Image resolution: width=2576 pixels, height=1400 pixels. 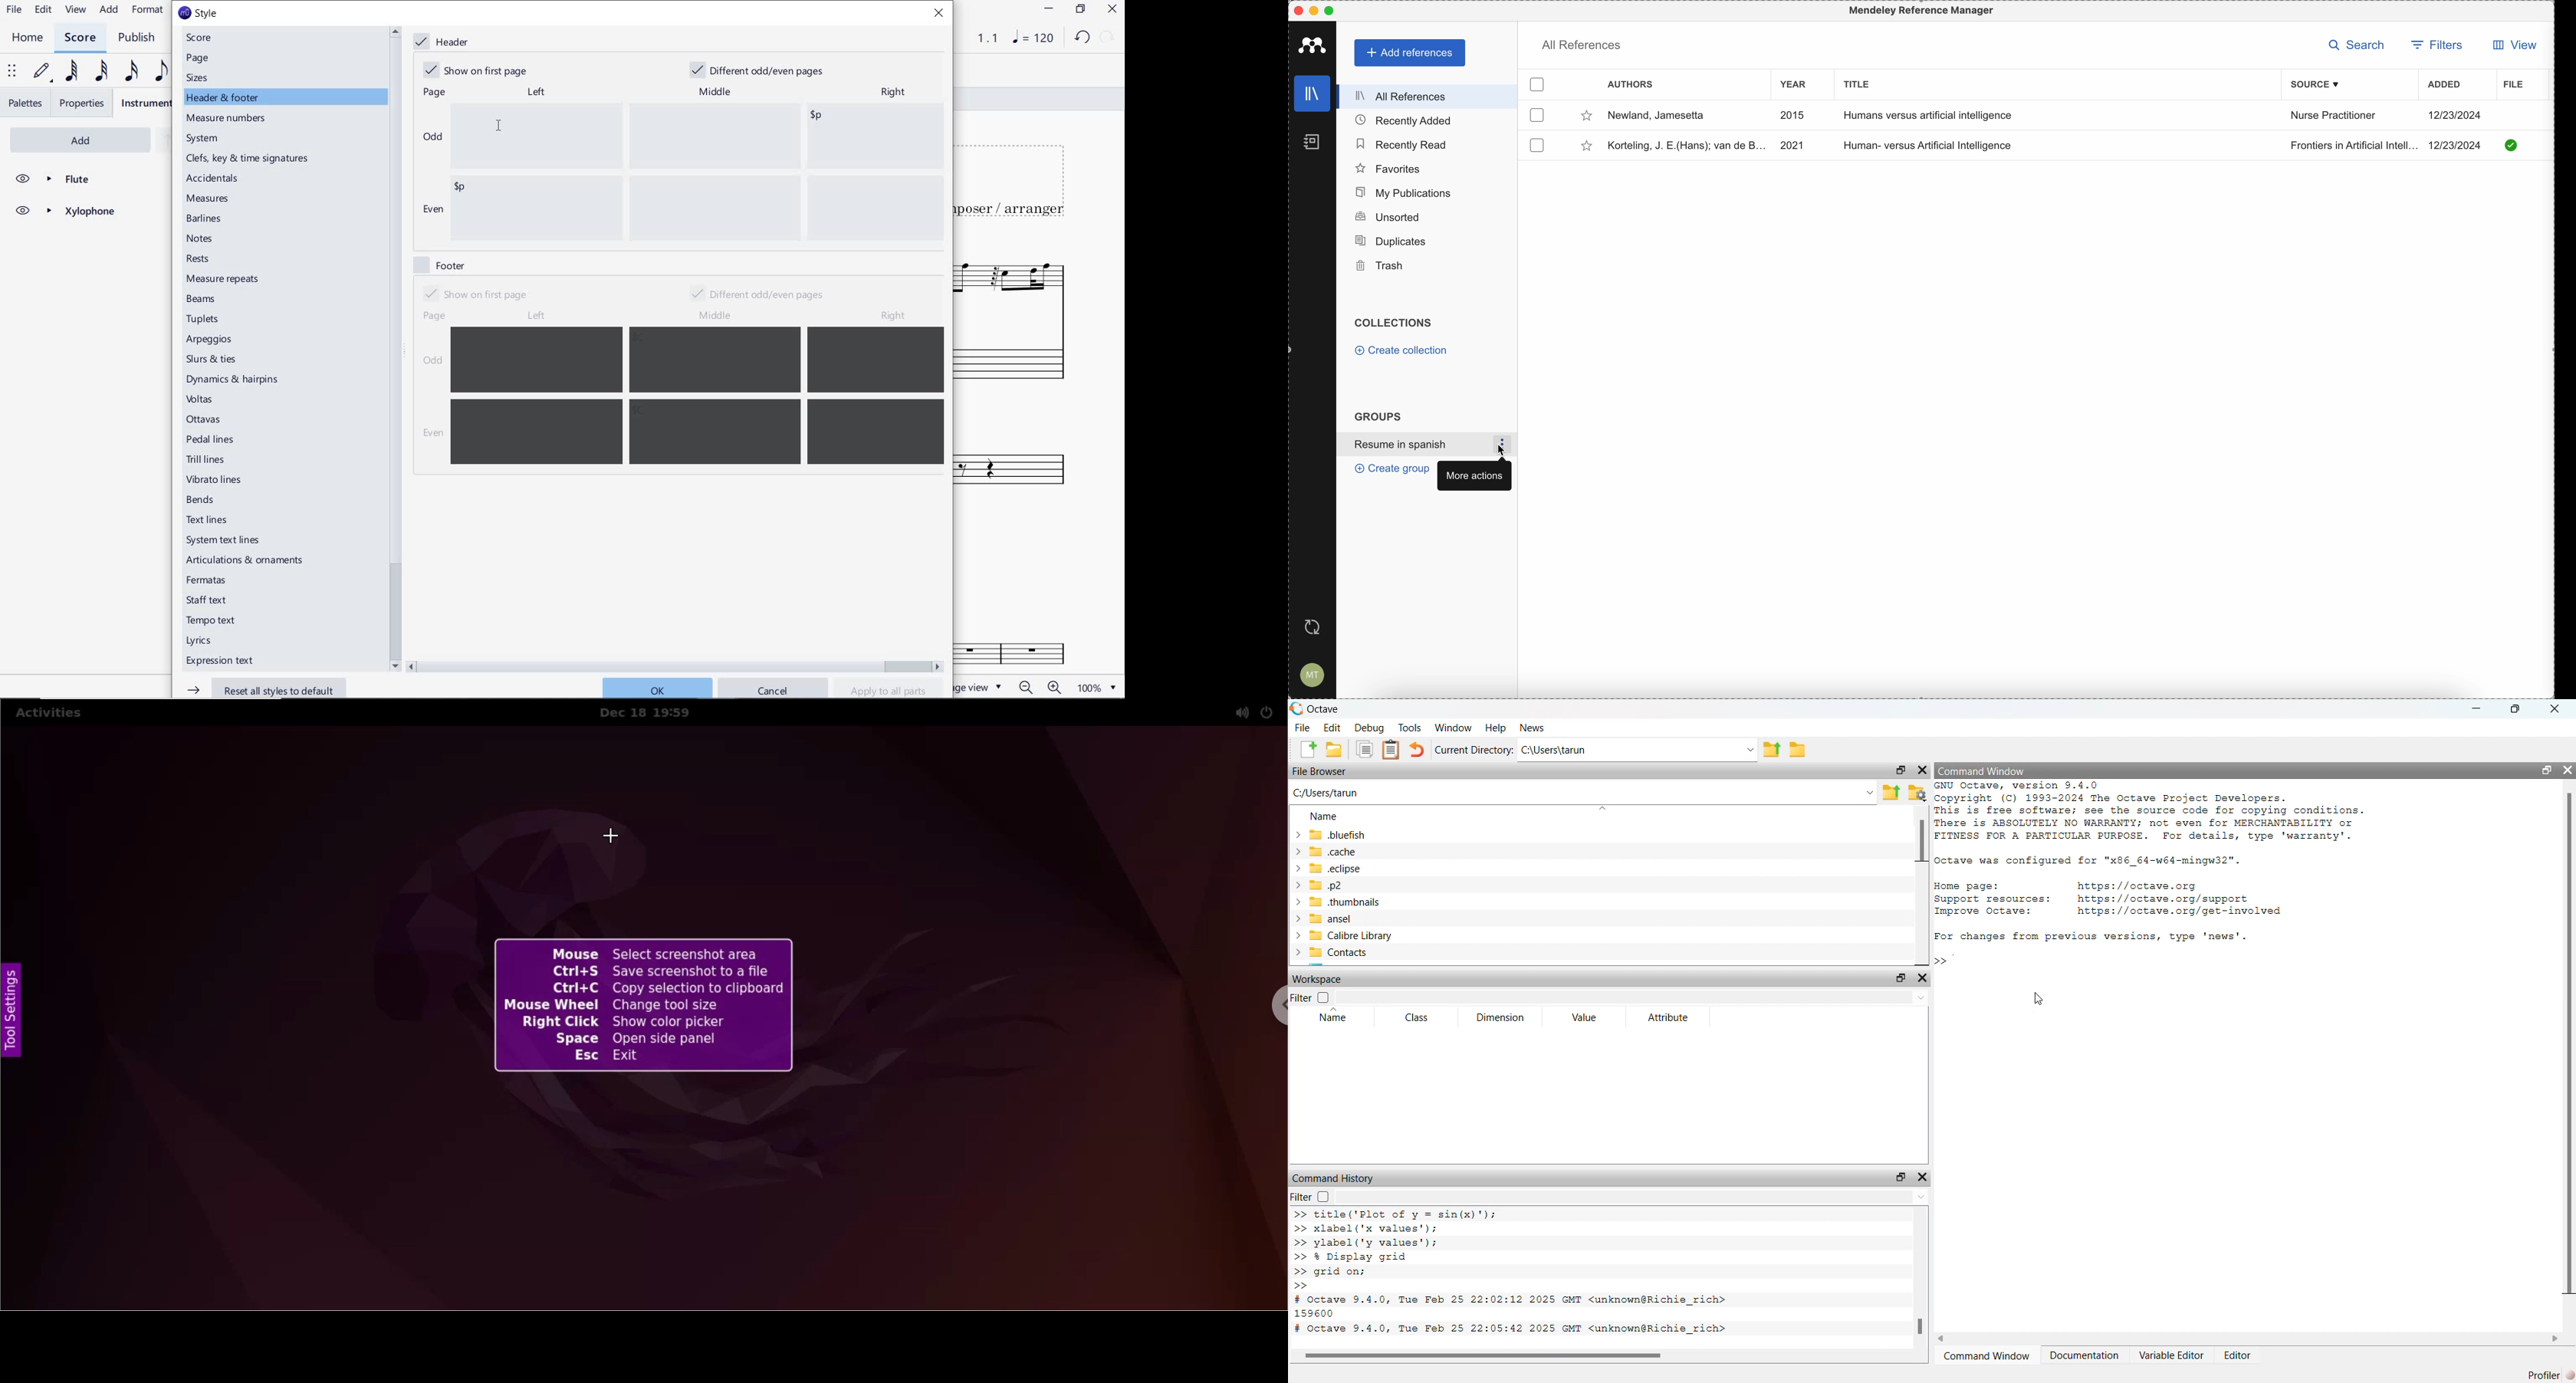 I want to click on checkbox, so click(x=1539, y=143).